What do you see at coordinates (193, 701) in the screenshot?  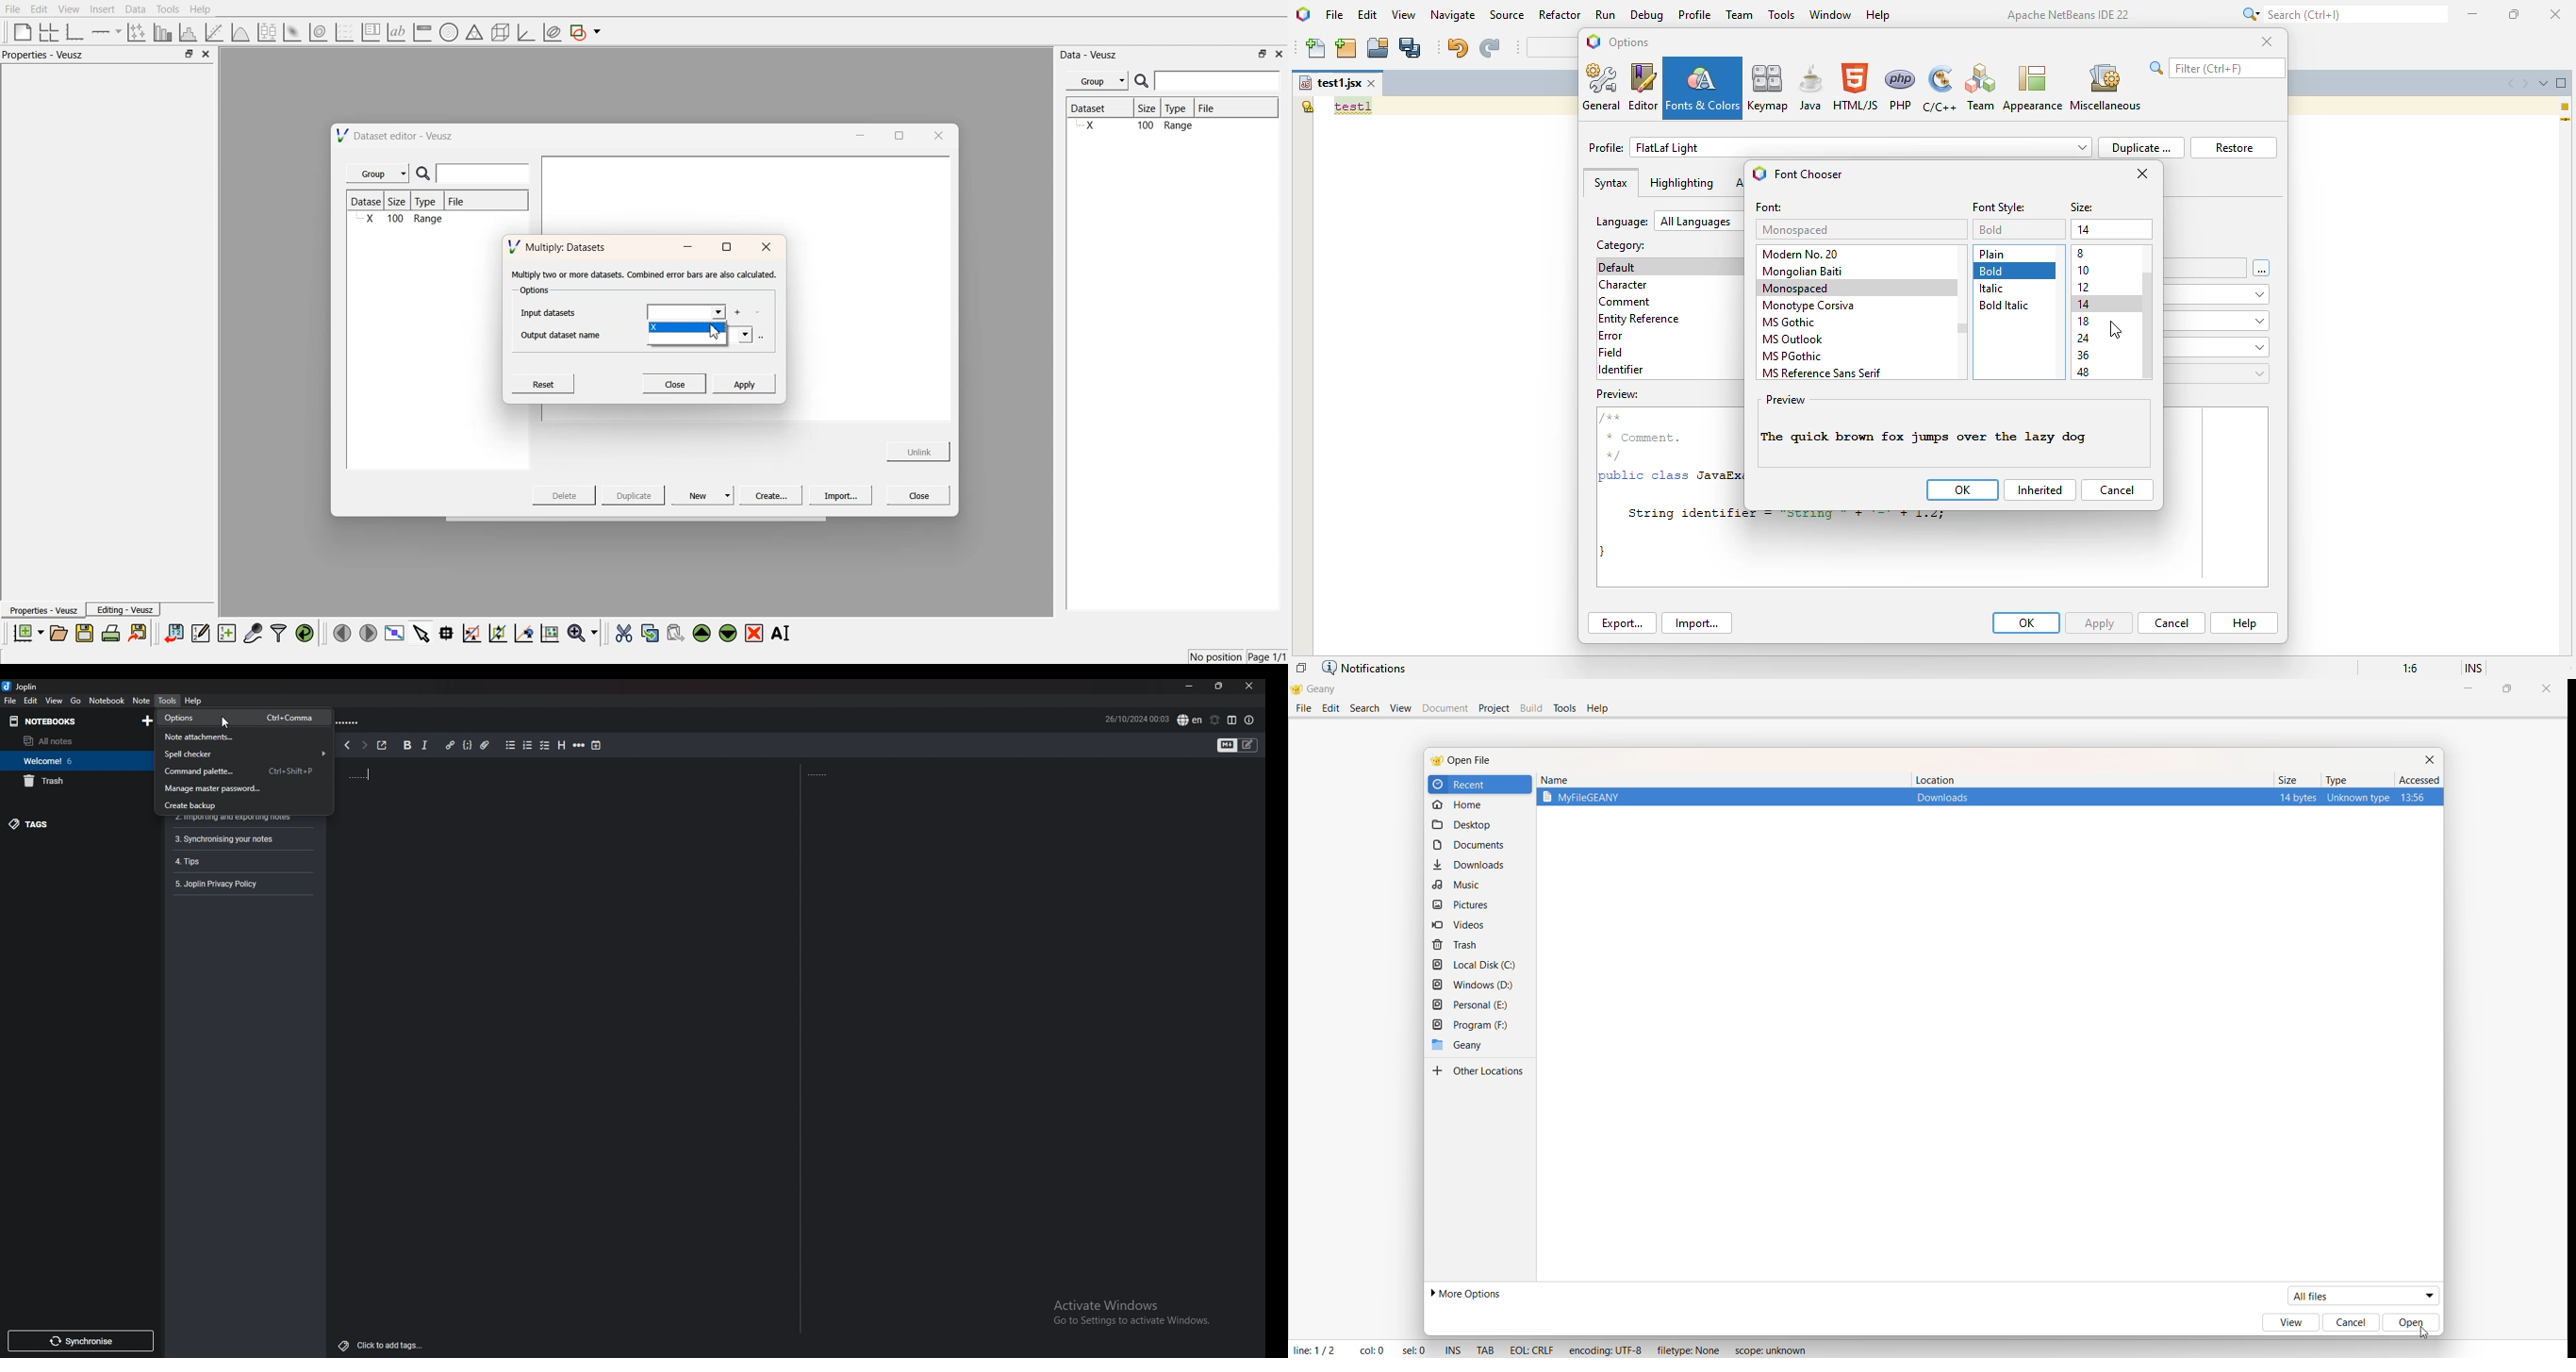 I see `help` at bounding box center [193, 701].